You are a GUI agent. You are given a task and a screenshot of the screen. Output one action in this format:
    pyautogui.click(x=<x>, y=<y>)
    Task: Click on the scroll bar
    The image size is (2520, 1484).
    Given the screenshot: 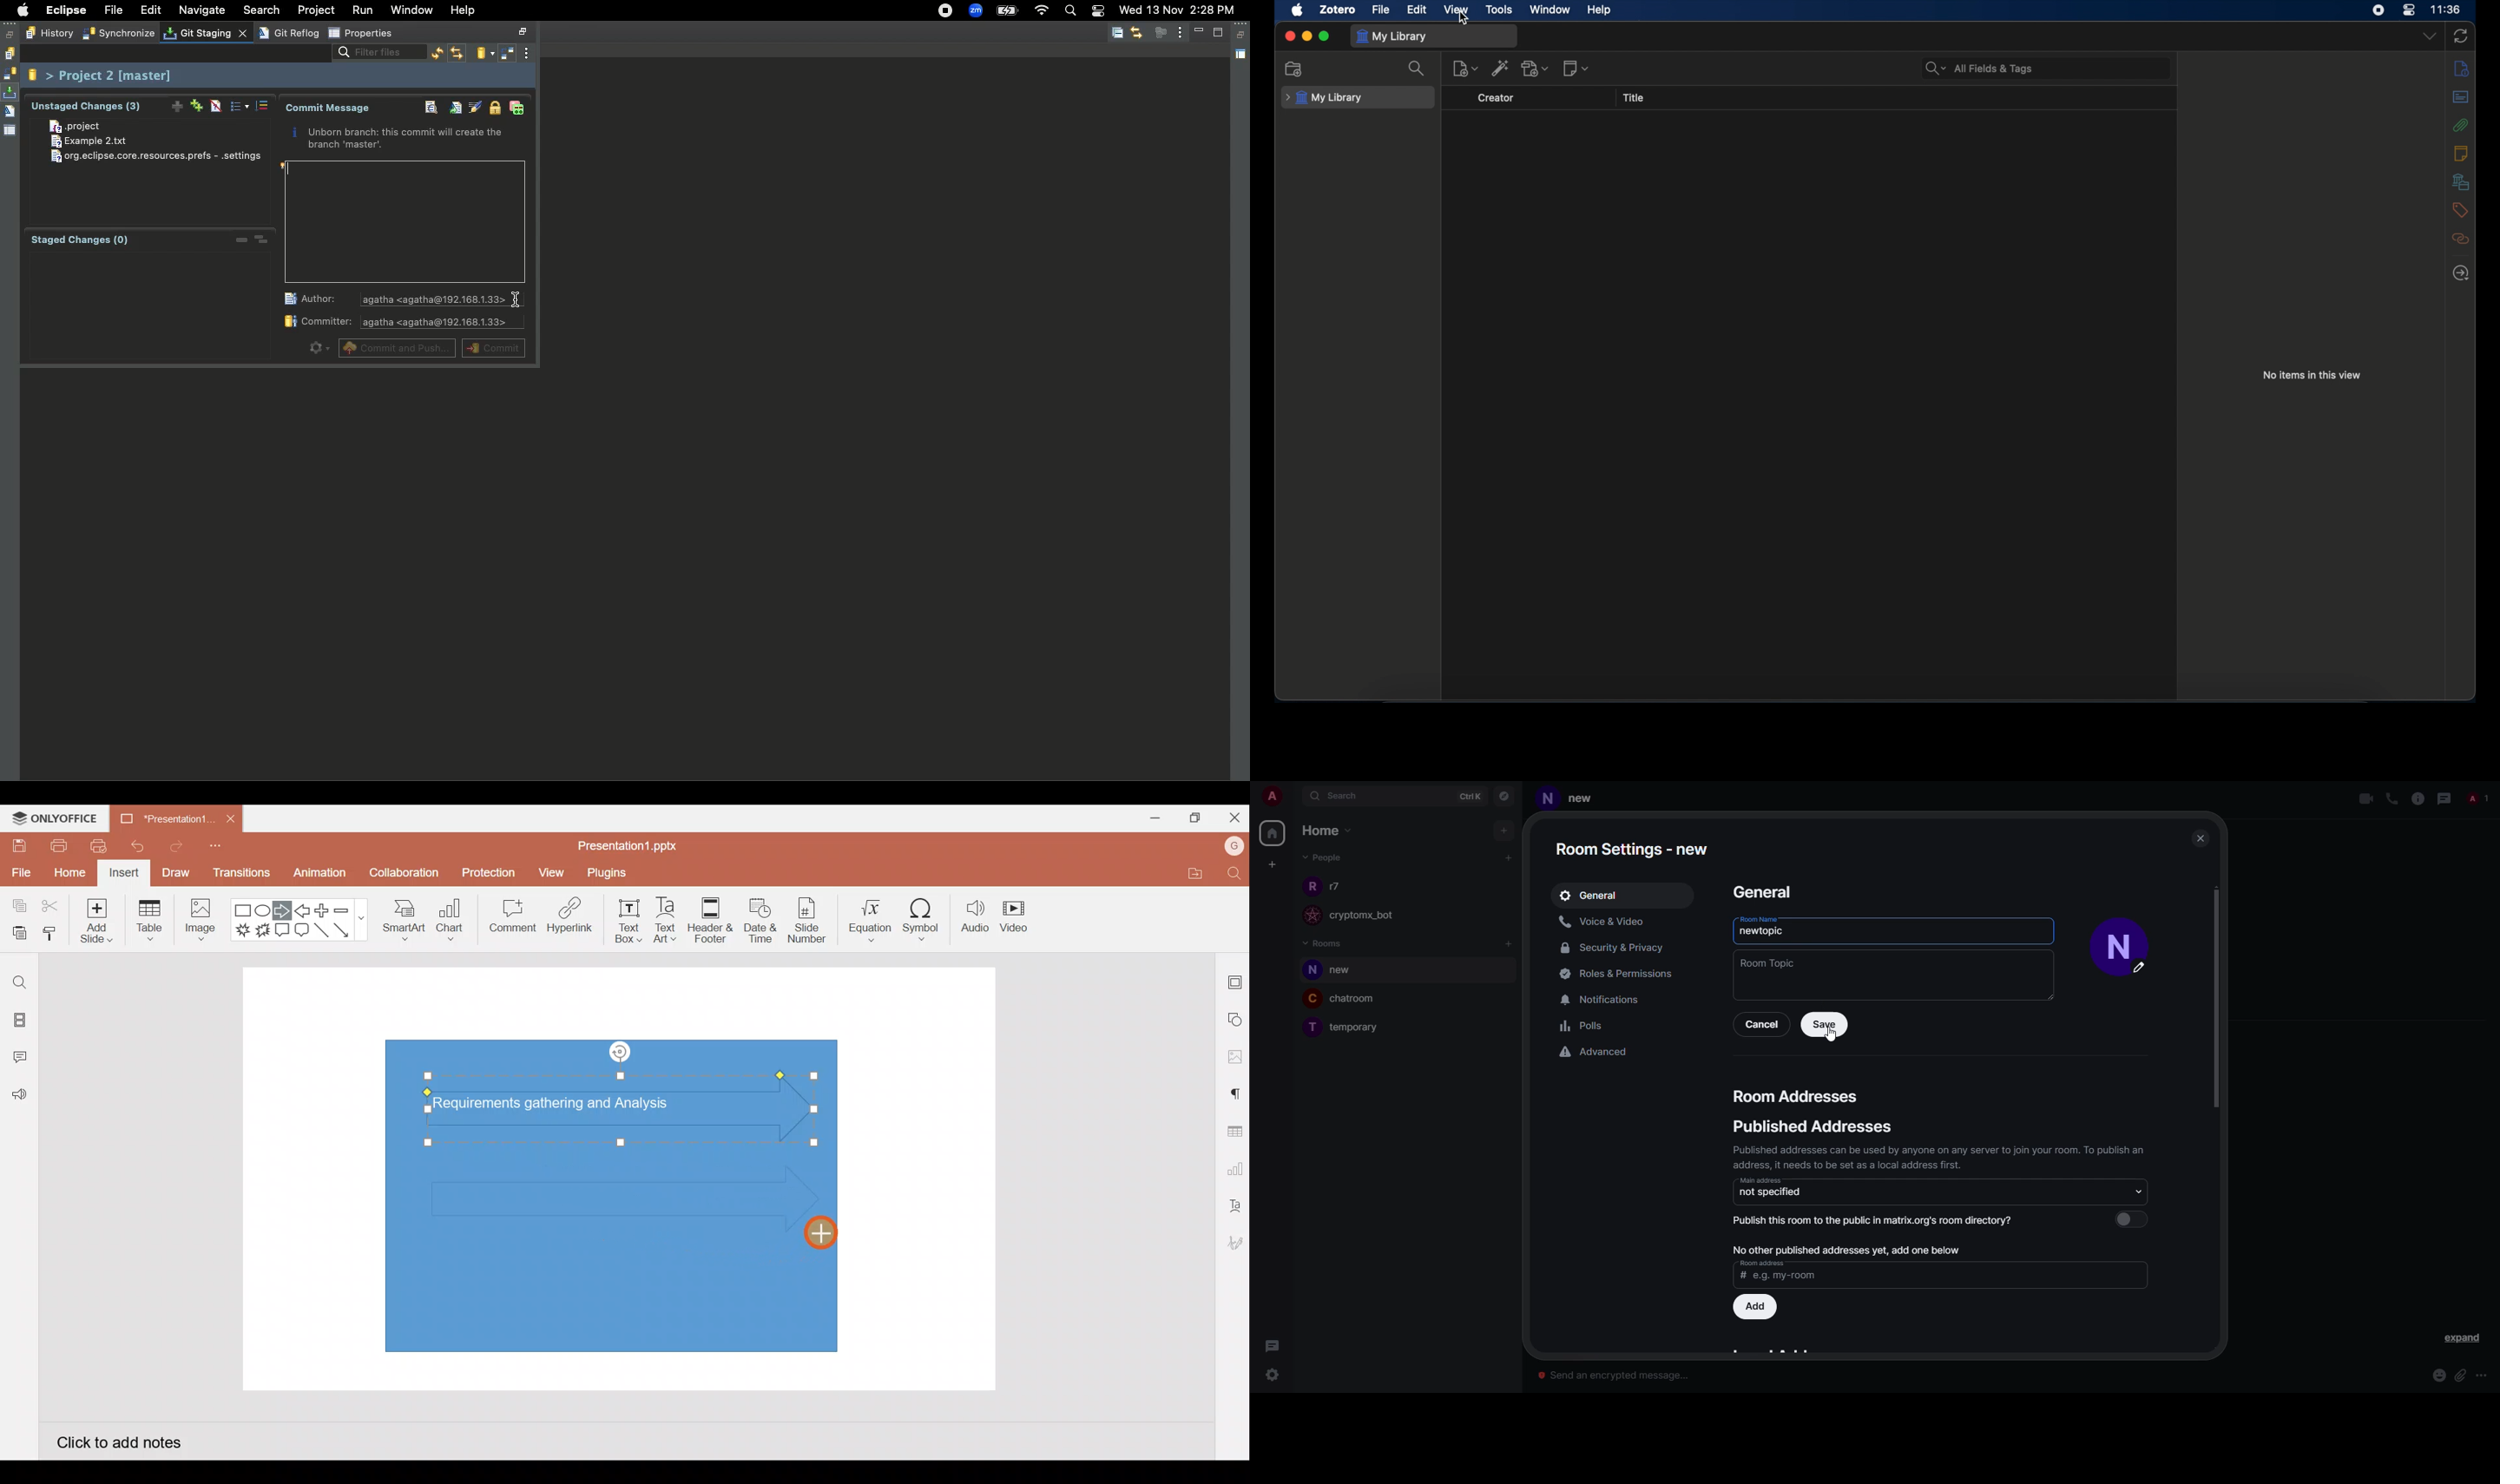 What is the action you would take?
    pyautogui.click(x=2221, y=1000)
    